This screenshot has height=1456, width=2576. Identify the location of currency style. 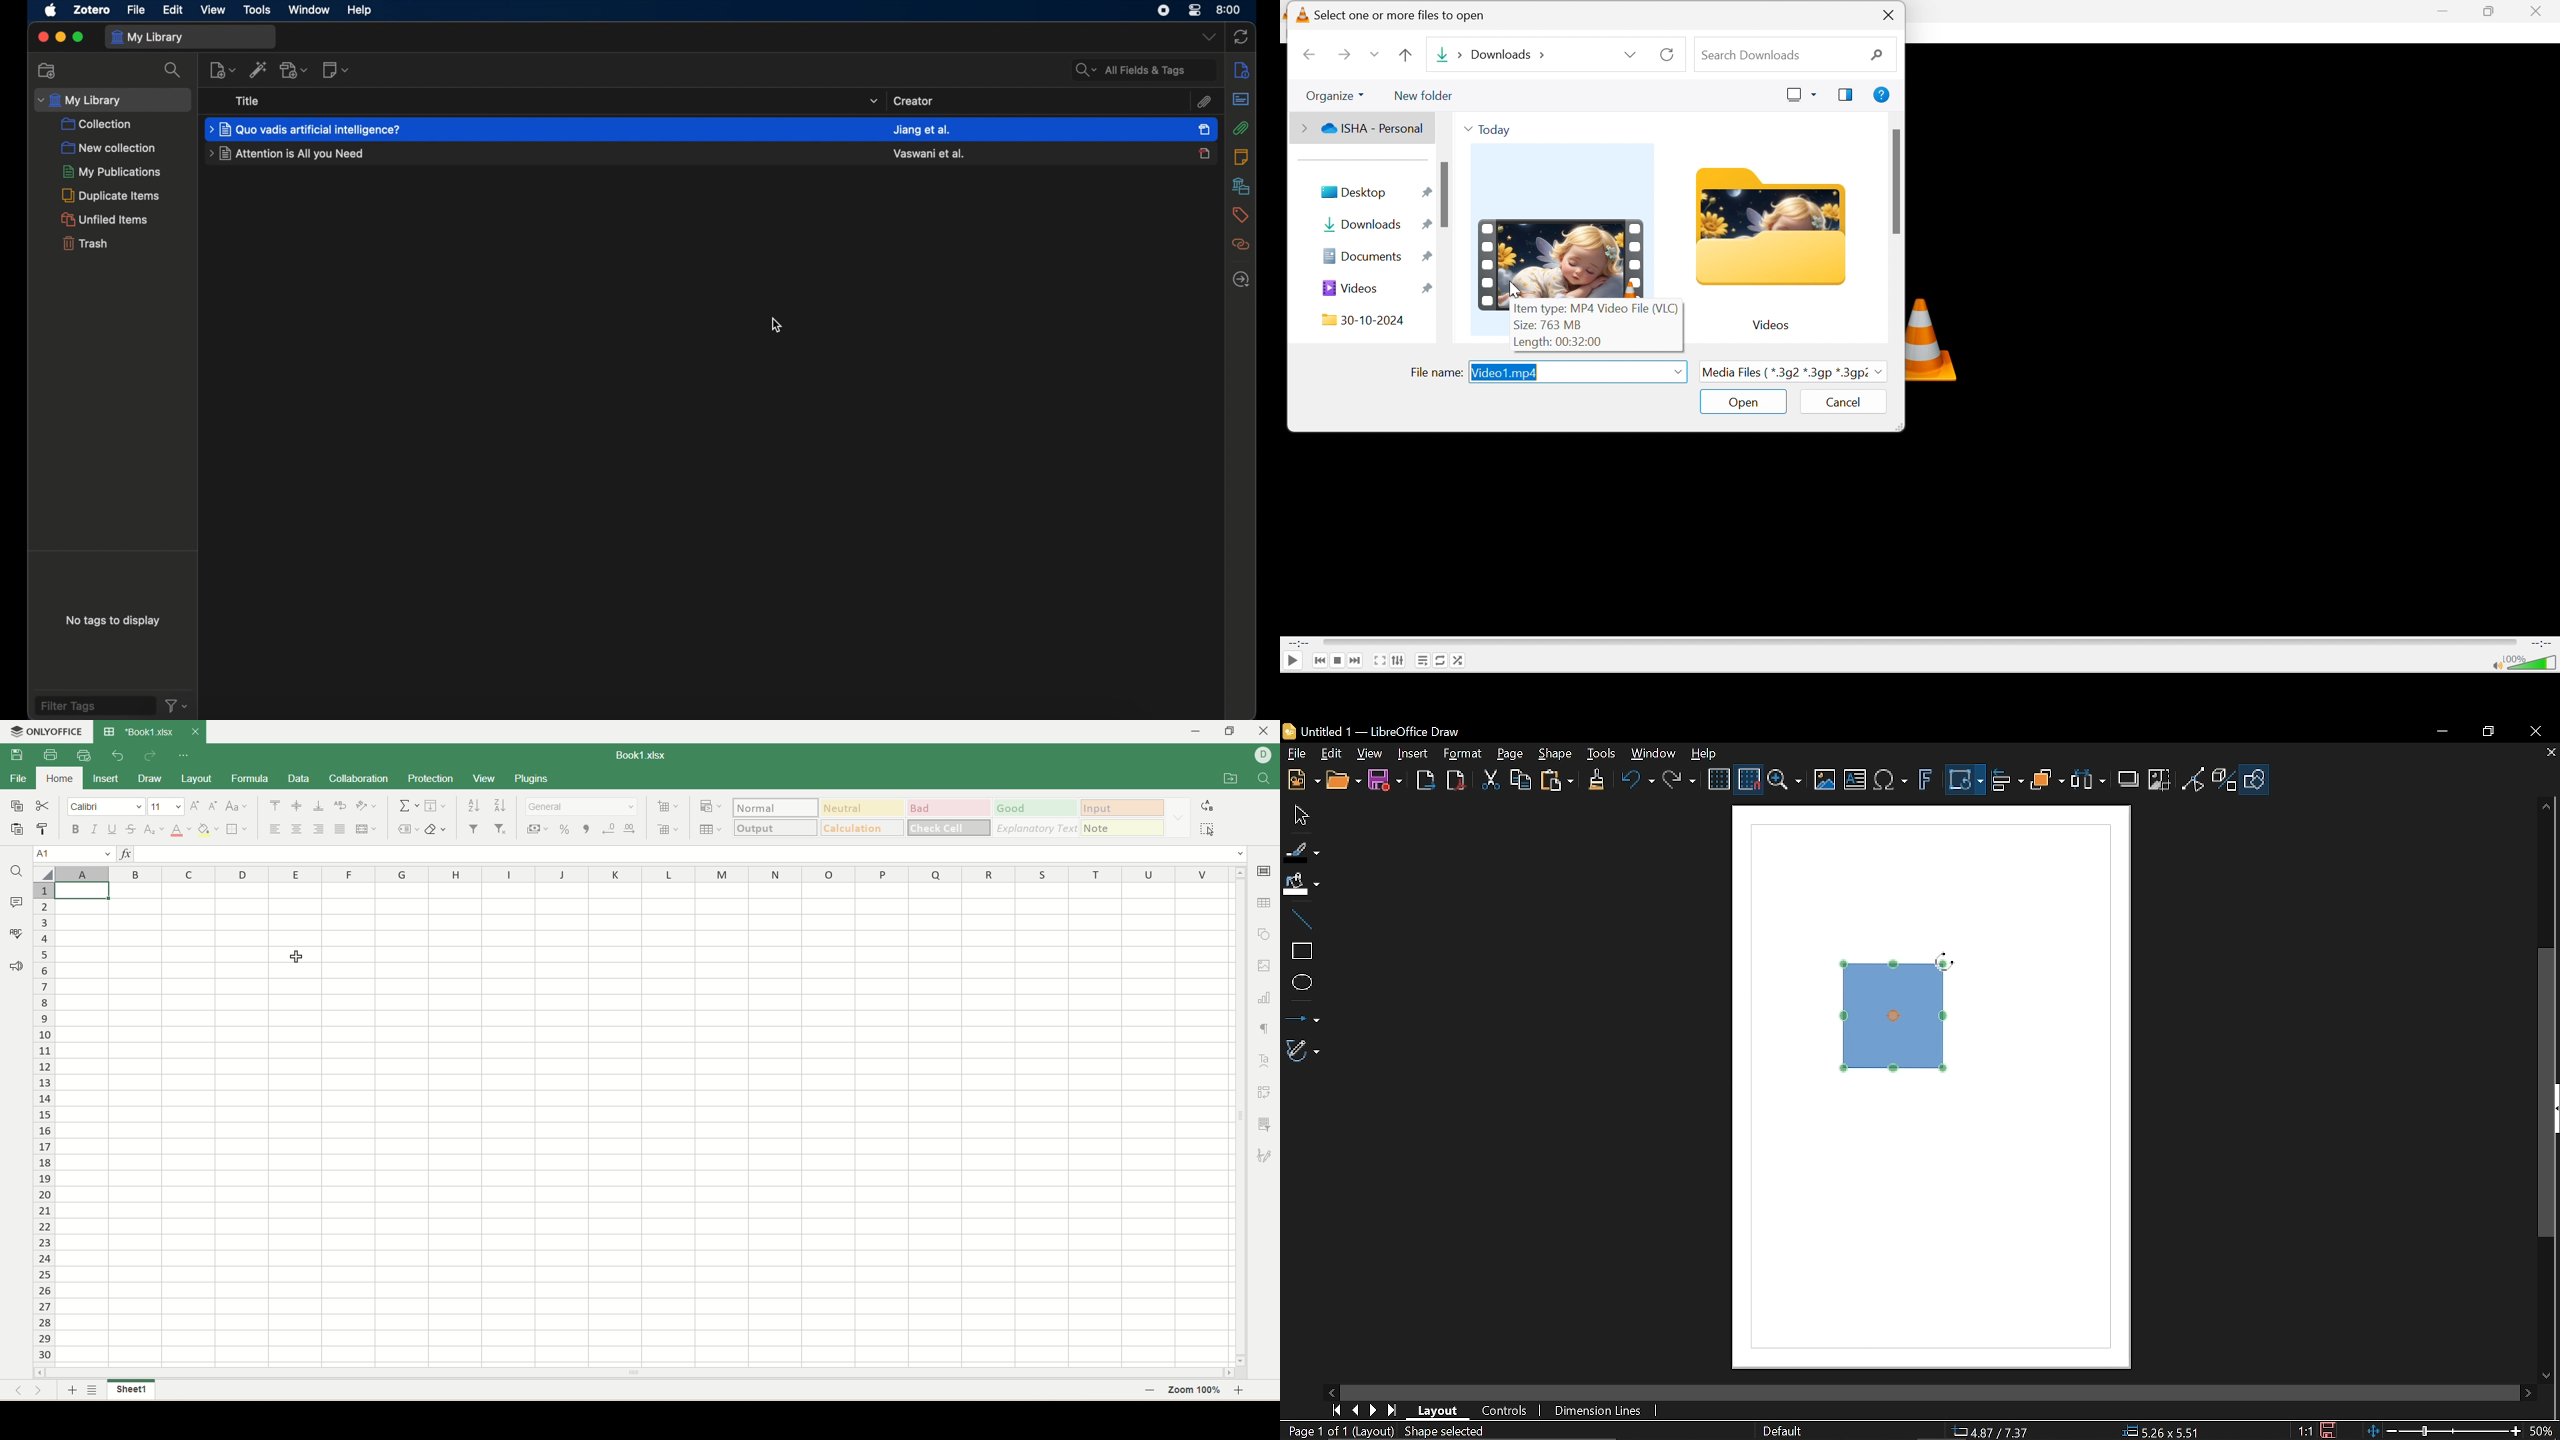
(540, 831).